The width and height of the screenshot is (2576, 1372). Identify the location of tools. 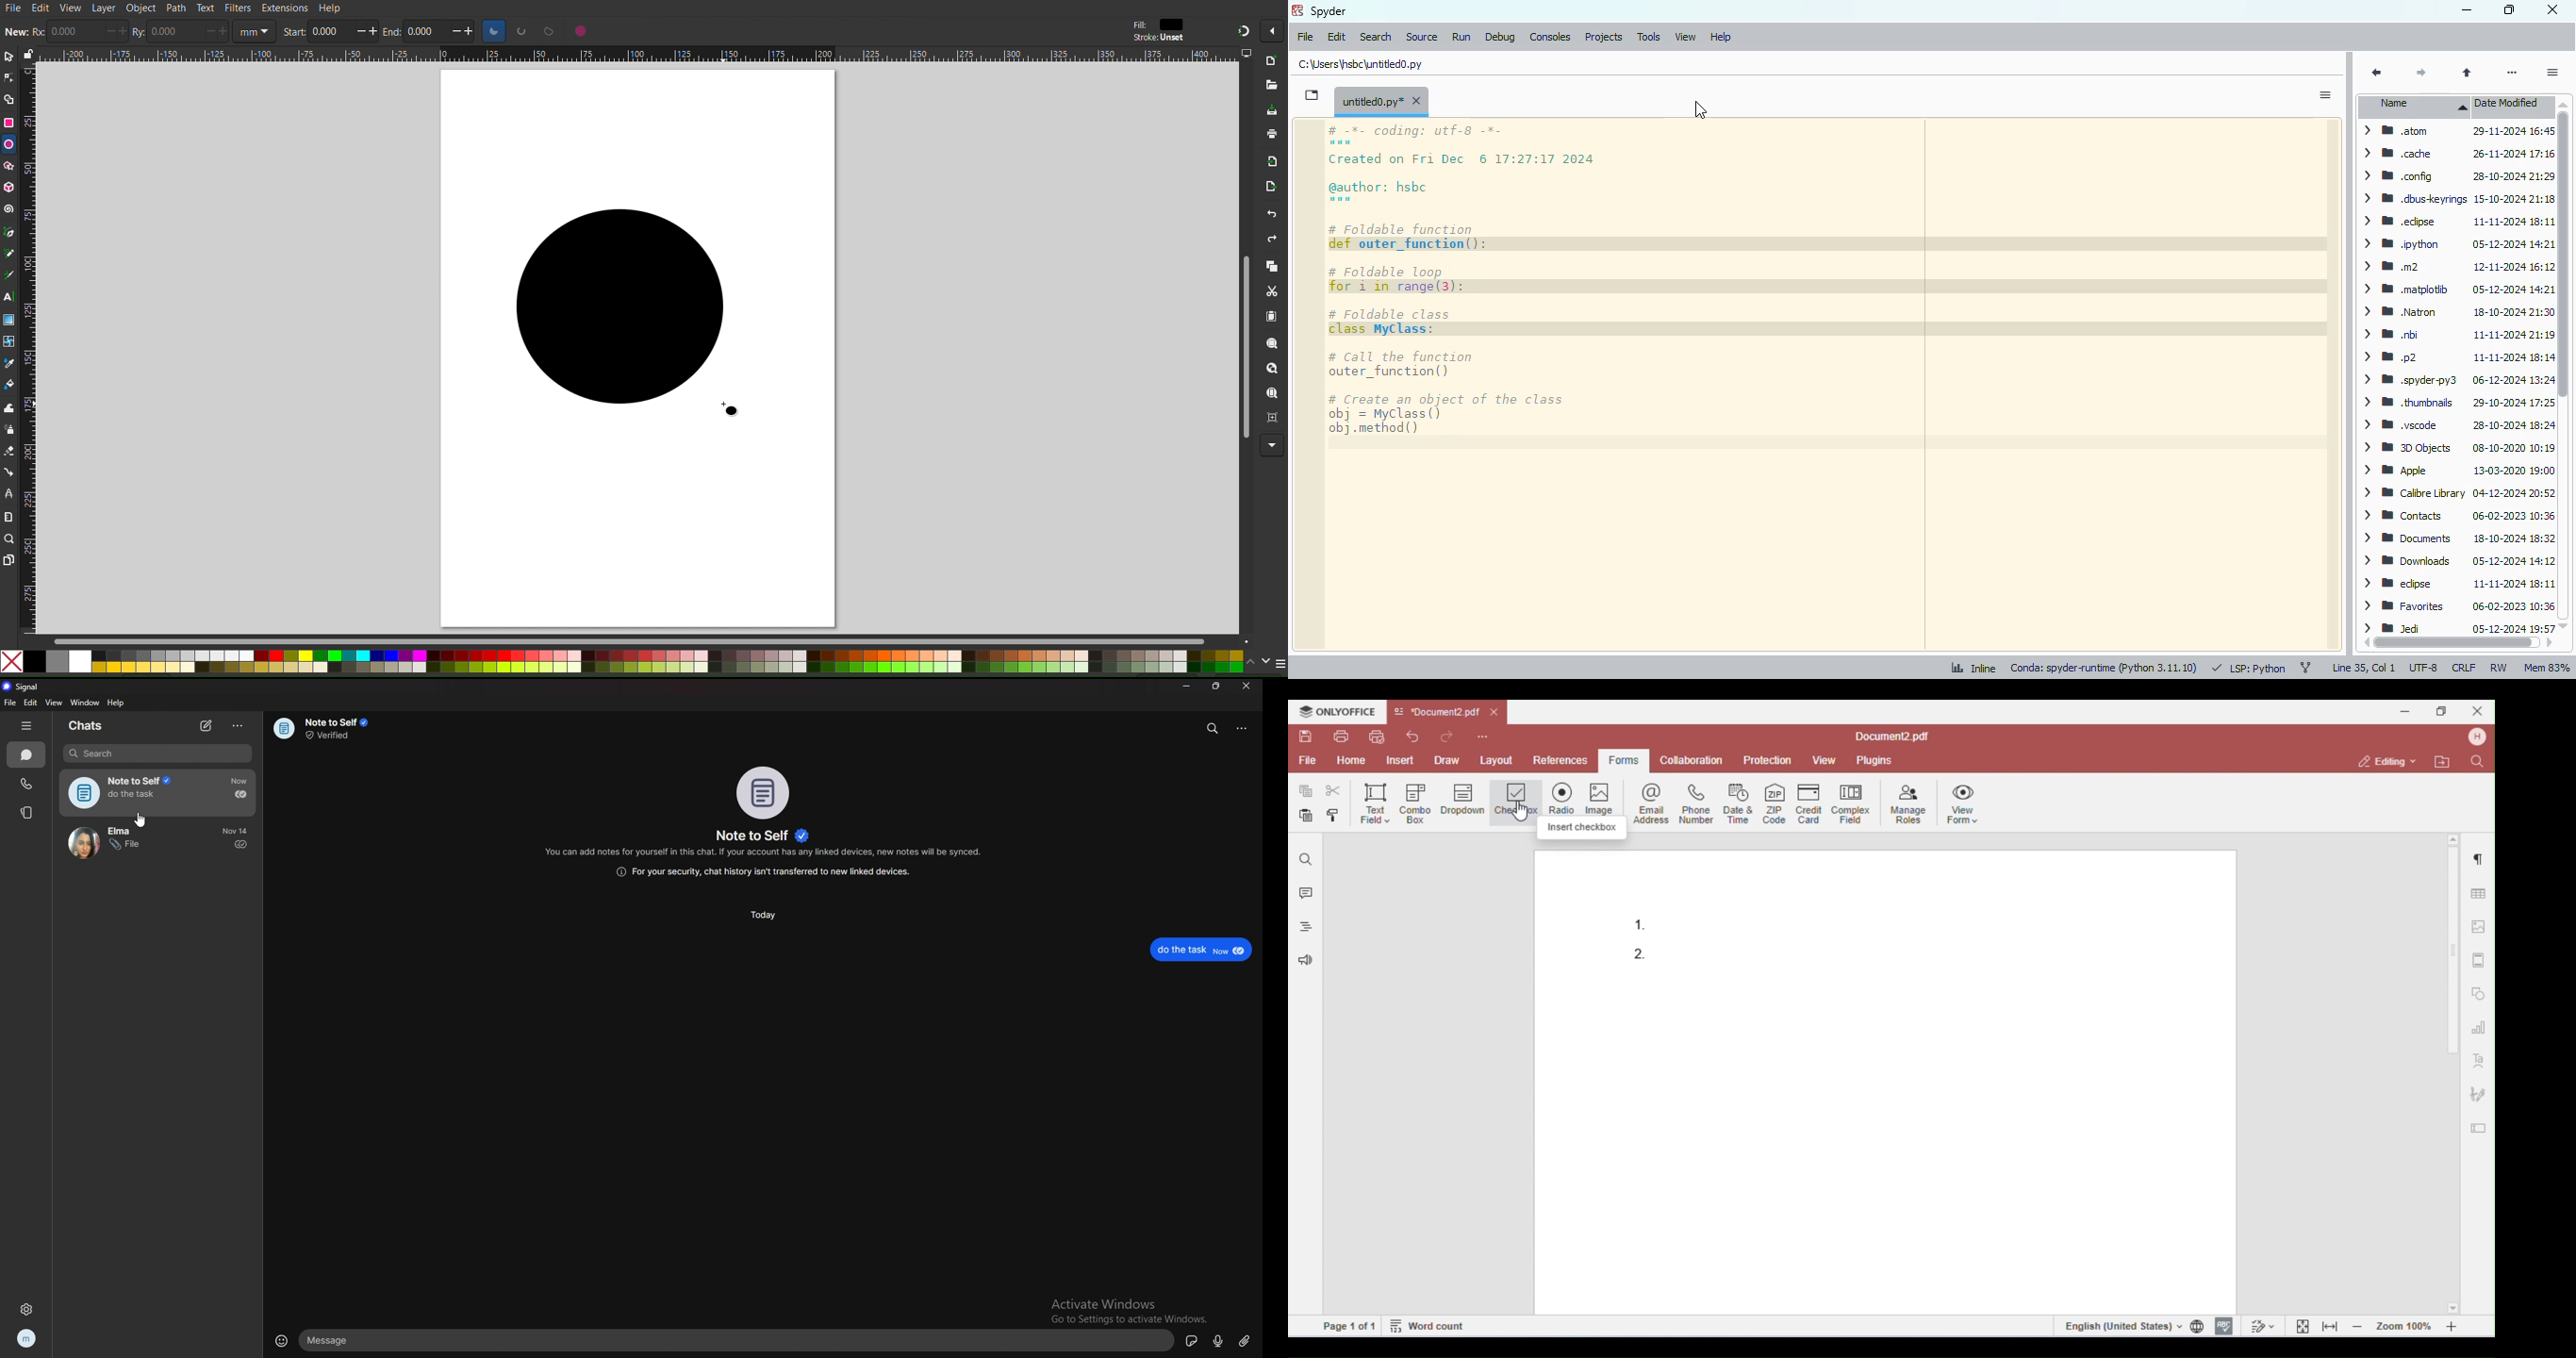
(1648, 38).